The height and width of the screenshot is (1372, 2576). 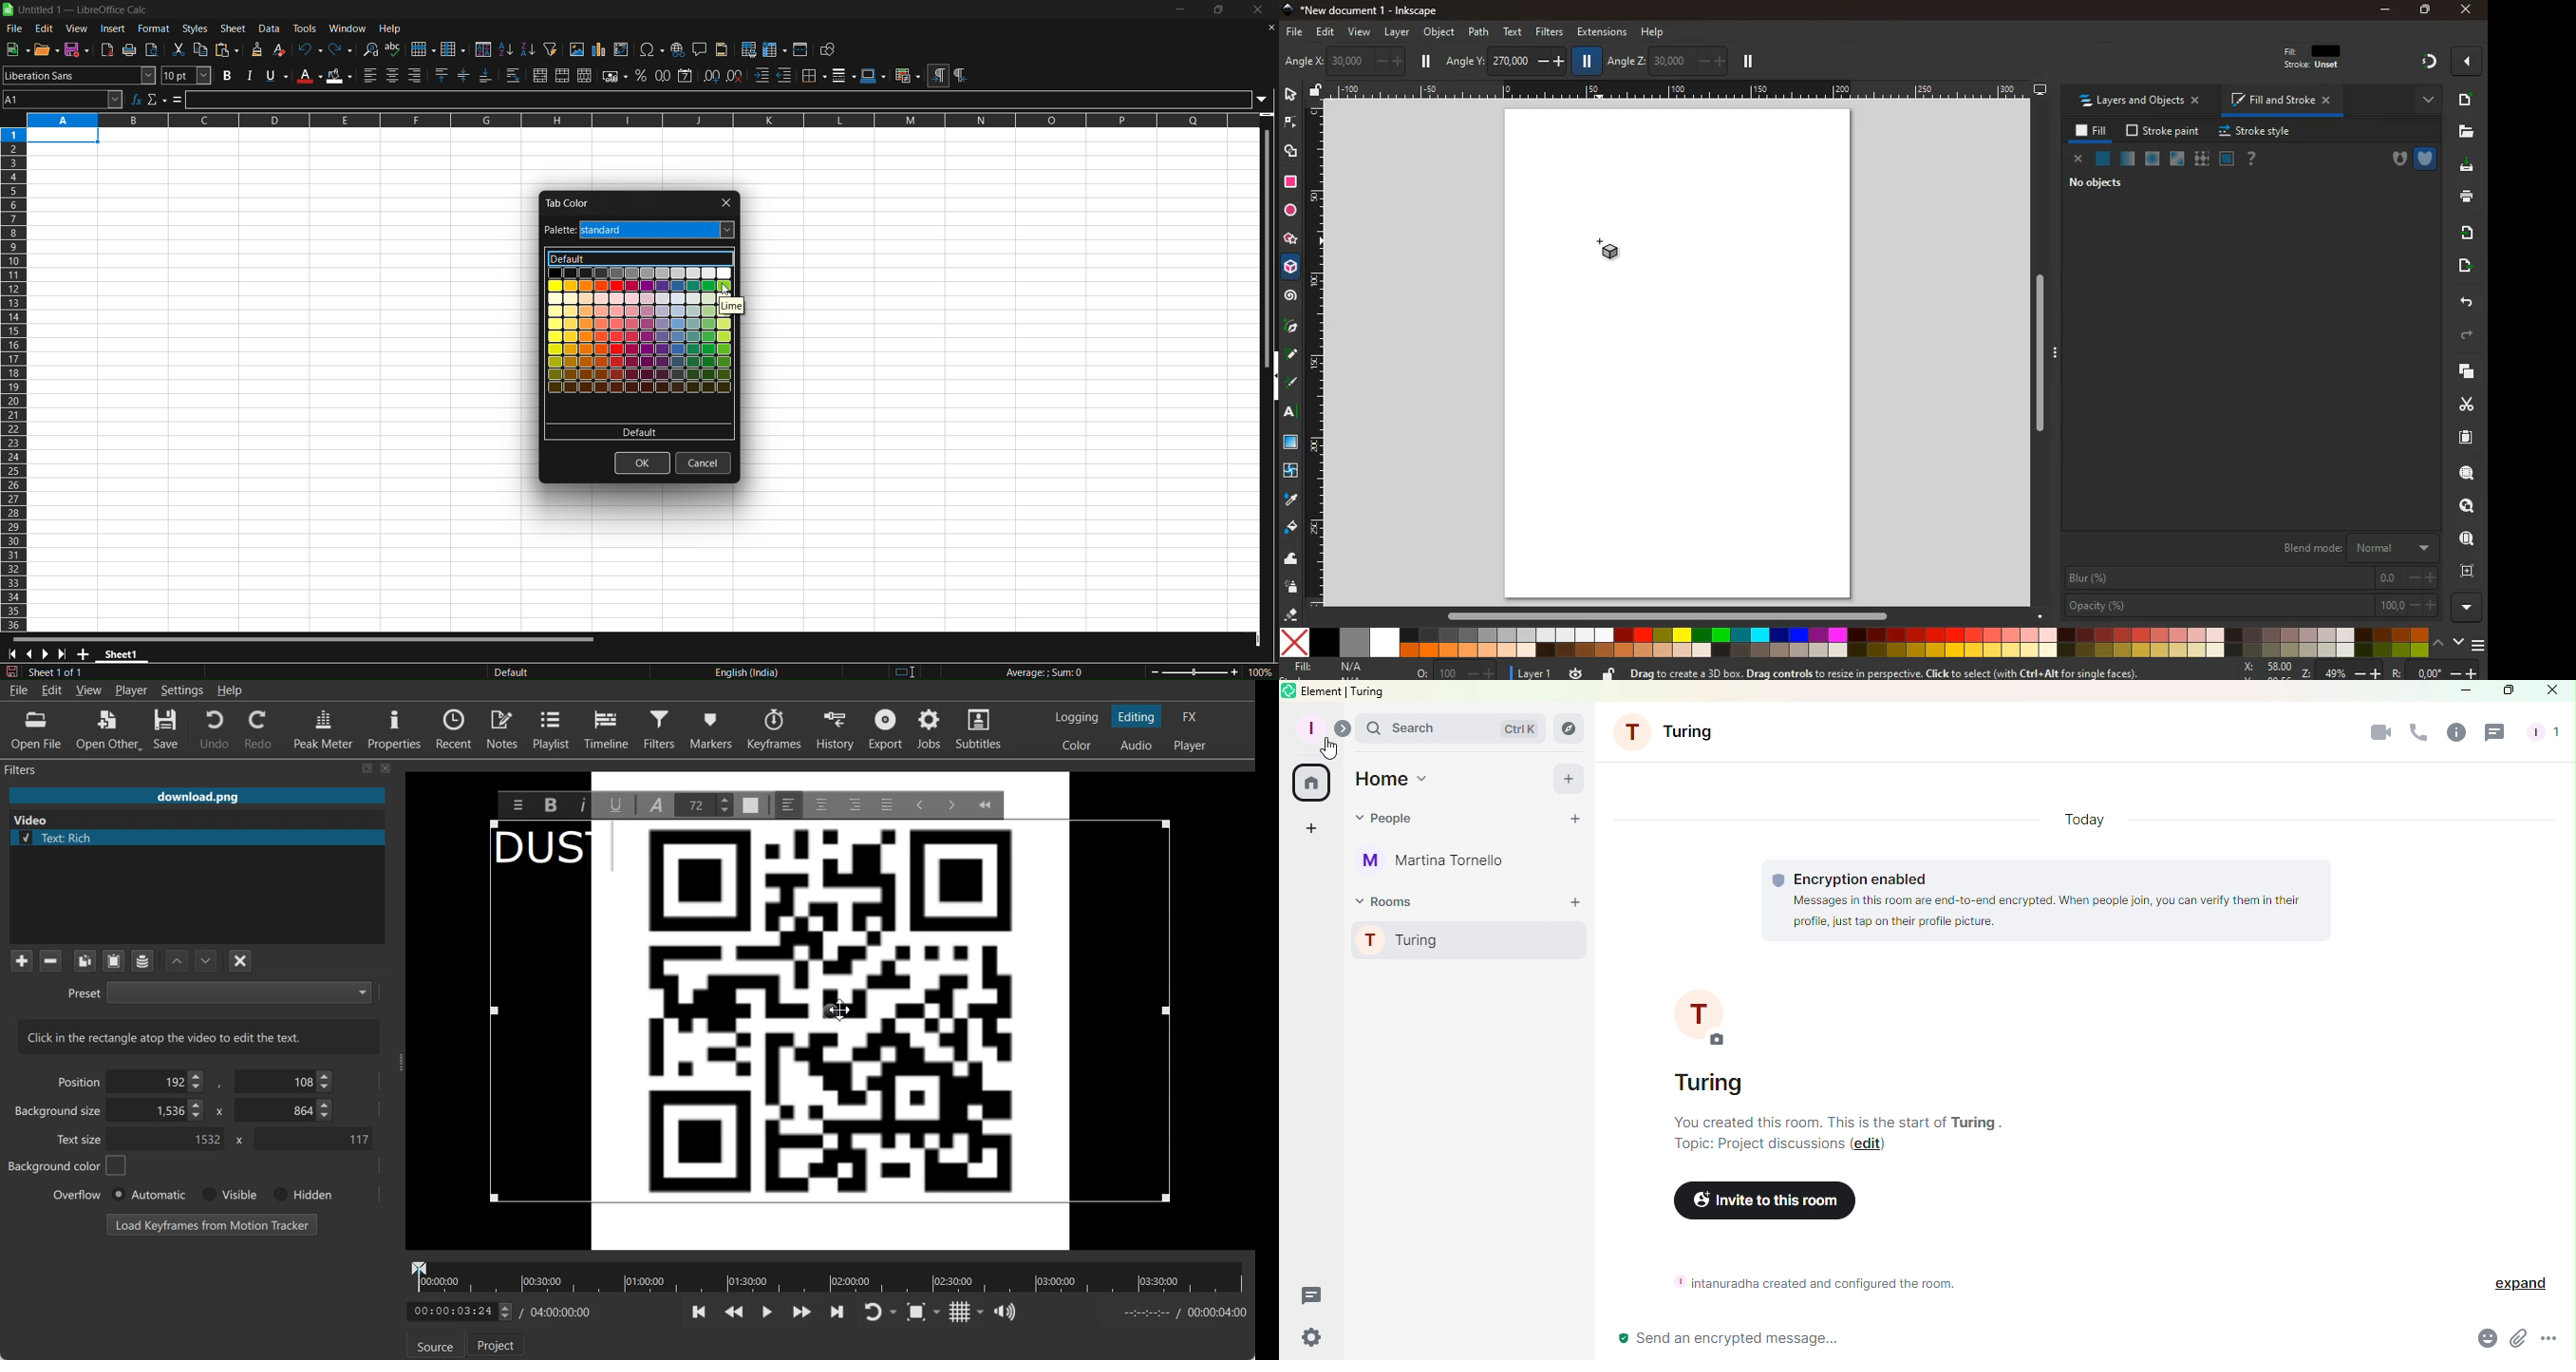 I want to click on sort descending, so click(x=528, y=51).